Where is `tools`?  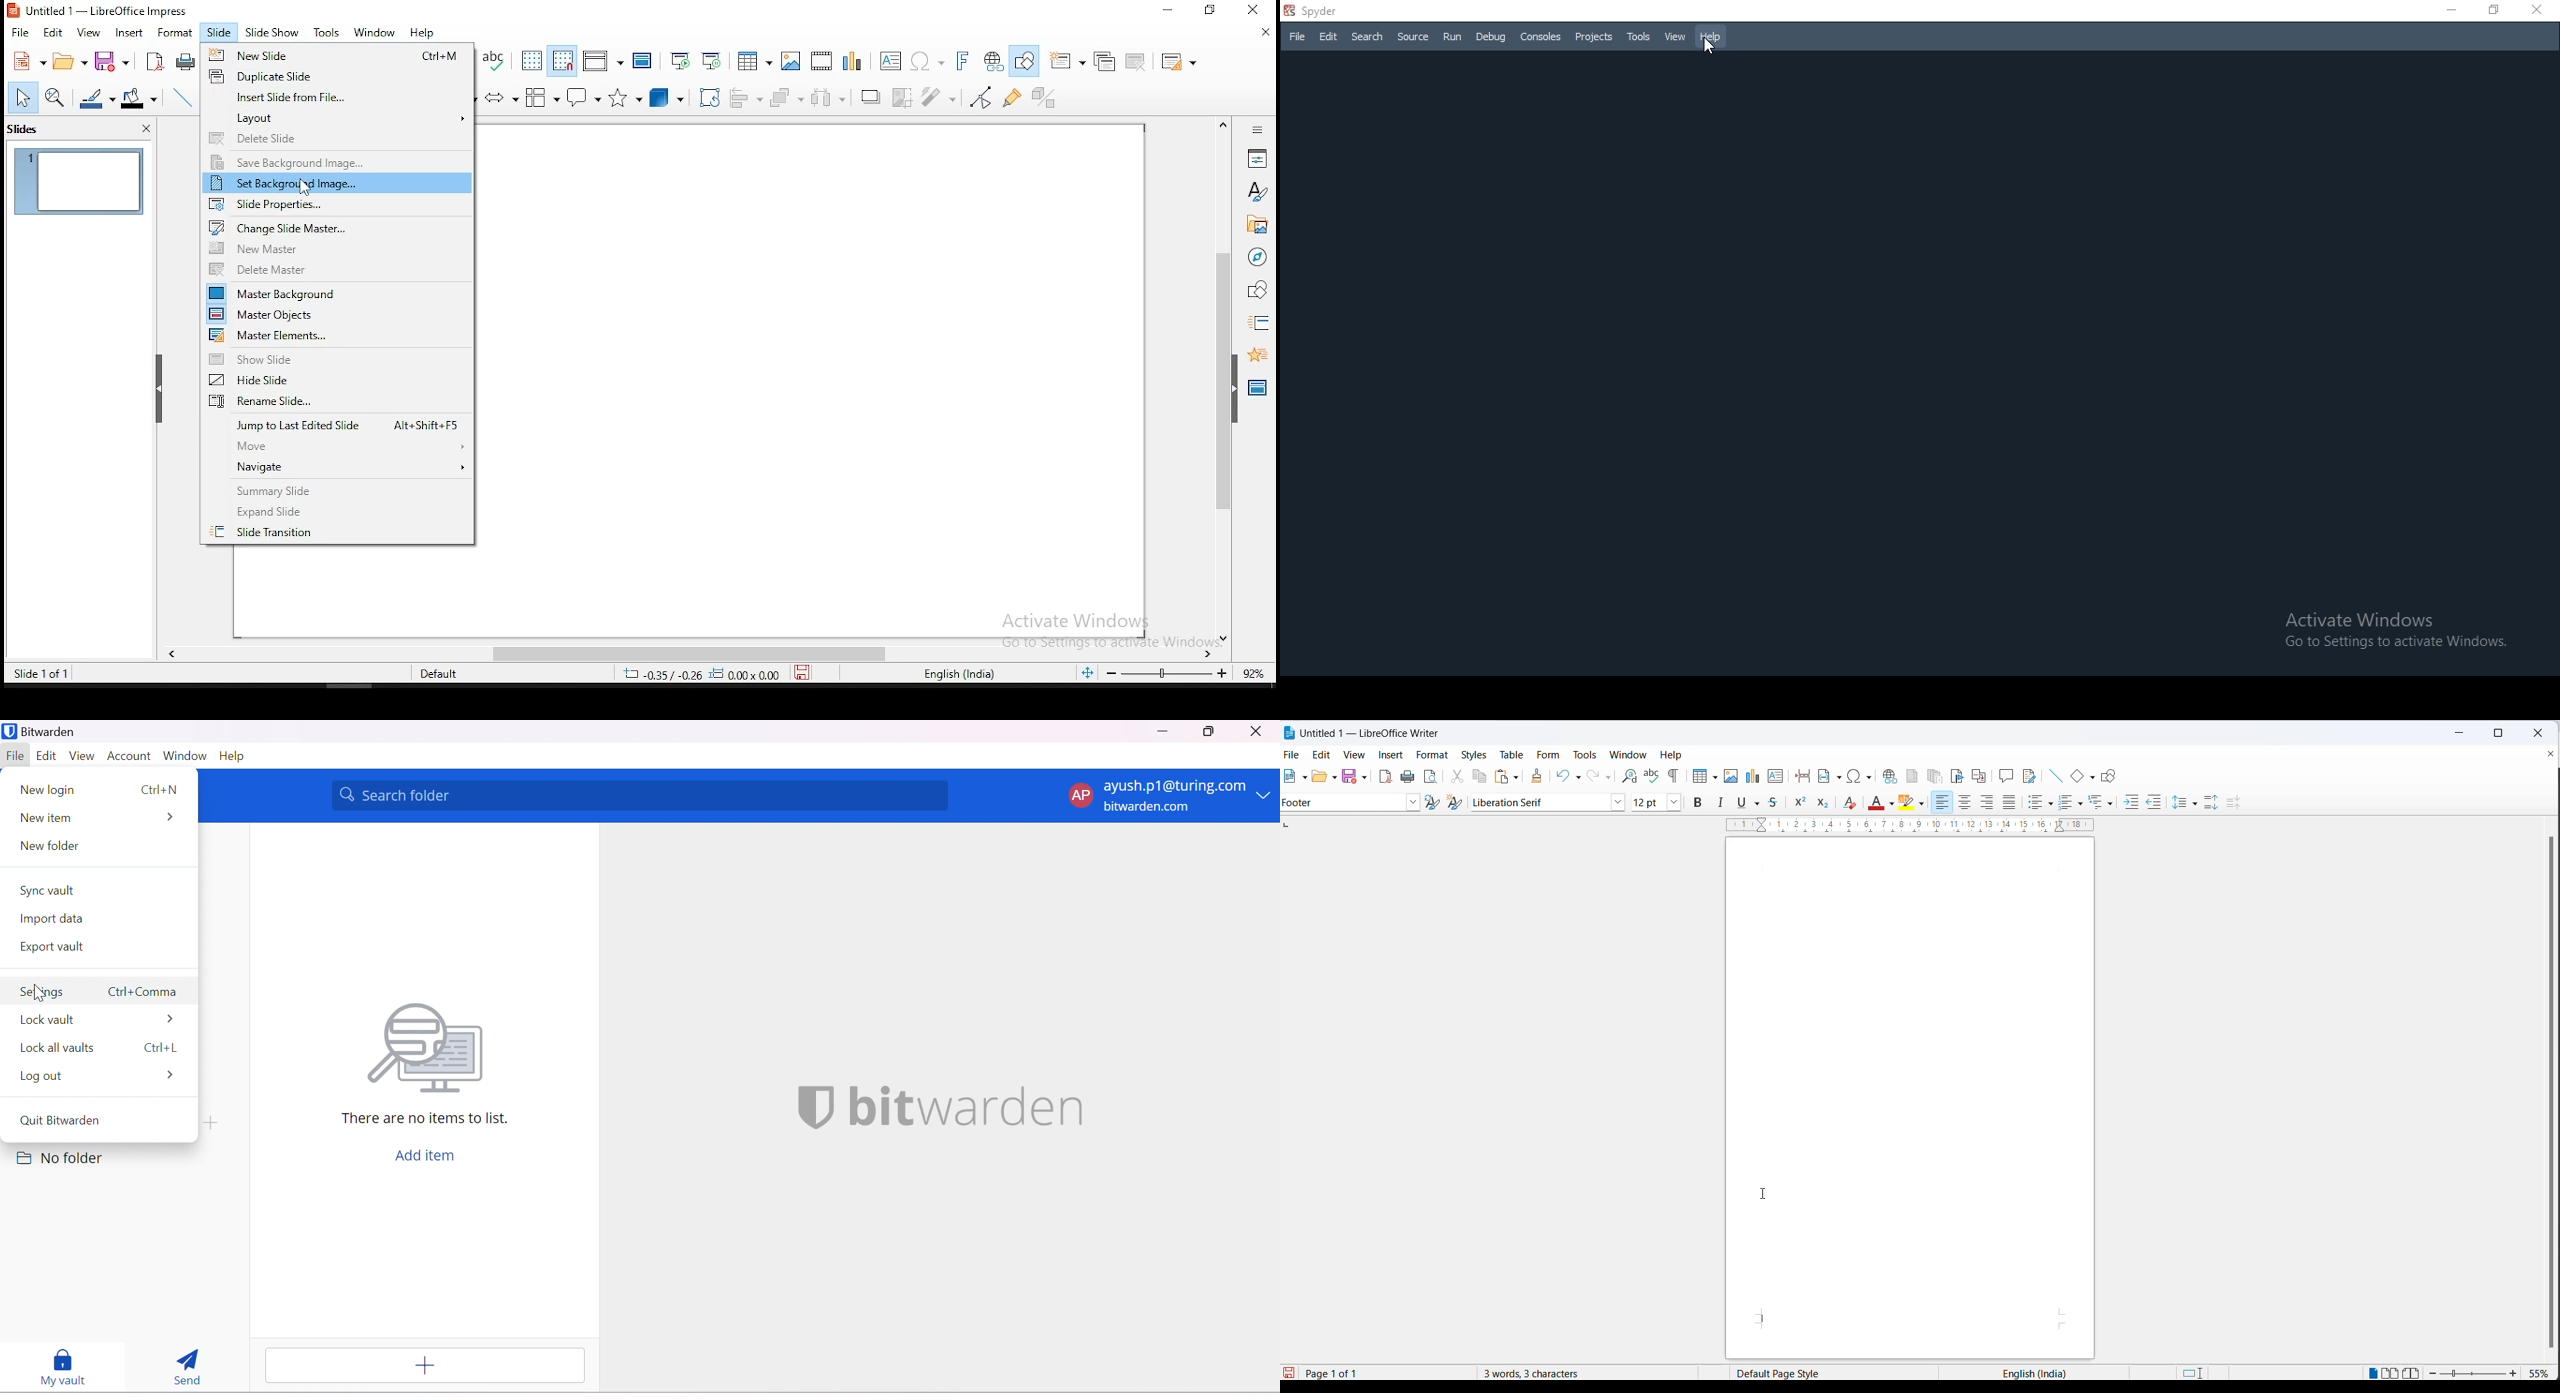
tools is located at coordinates (1583, 754).